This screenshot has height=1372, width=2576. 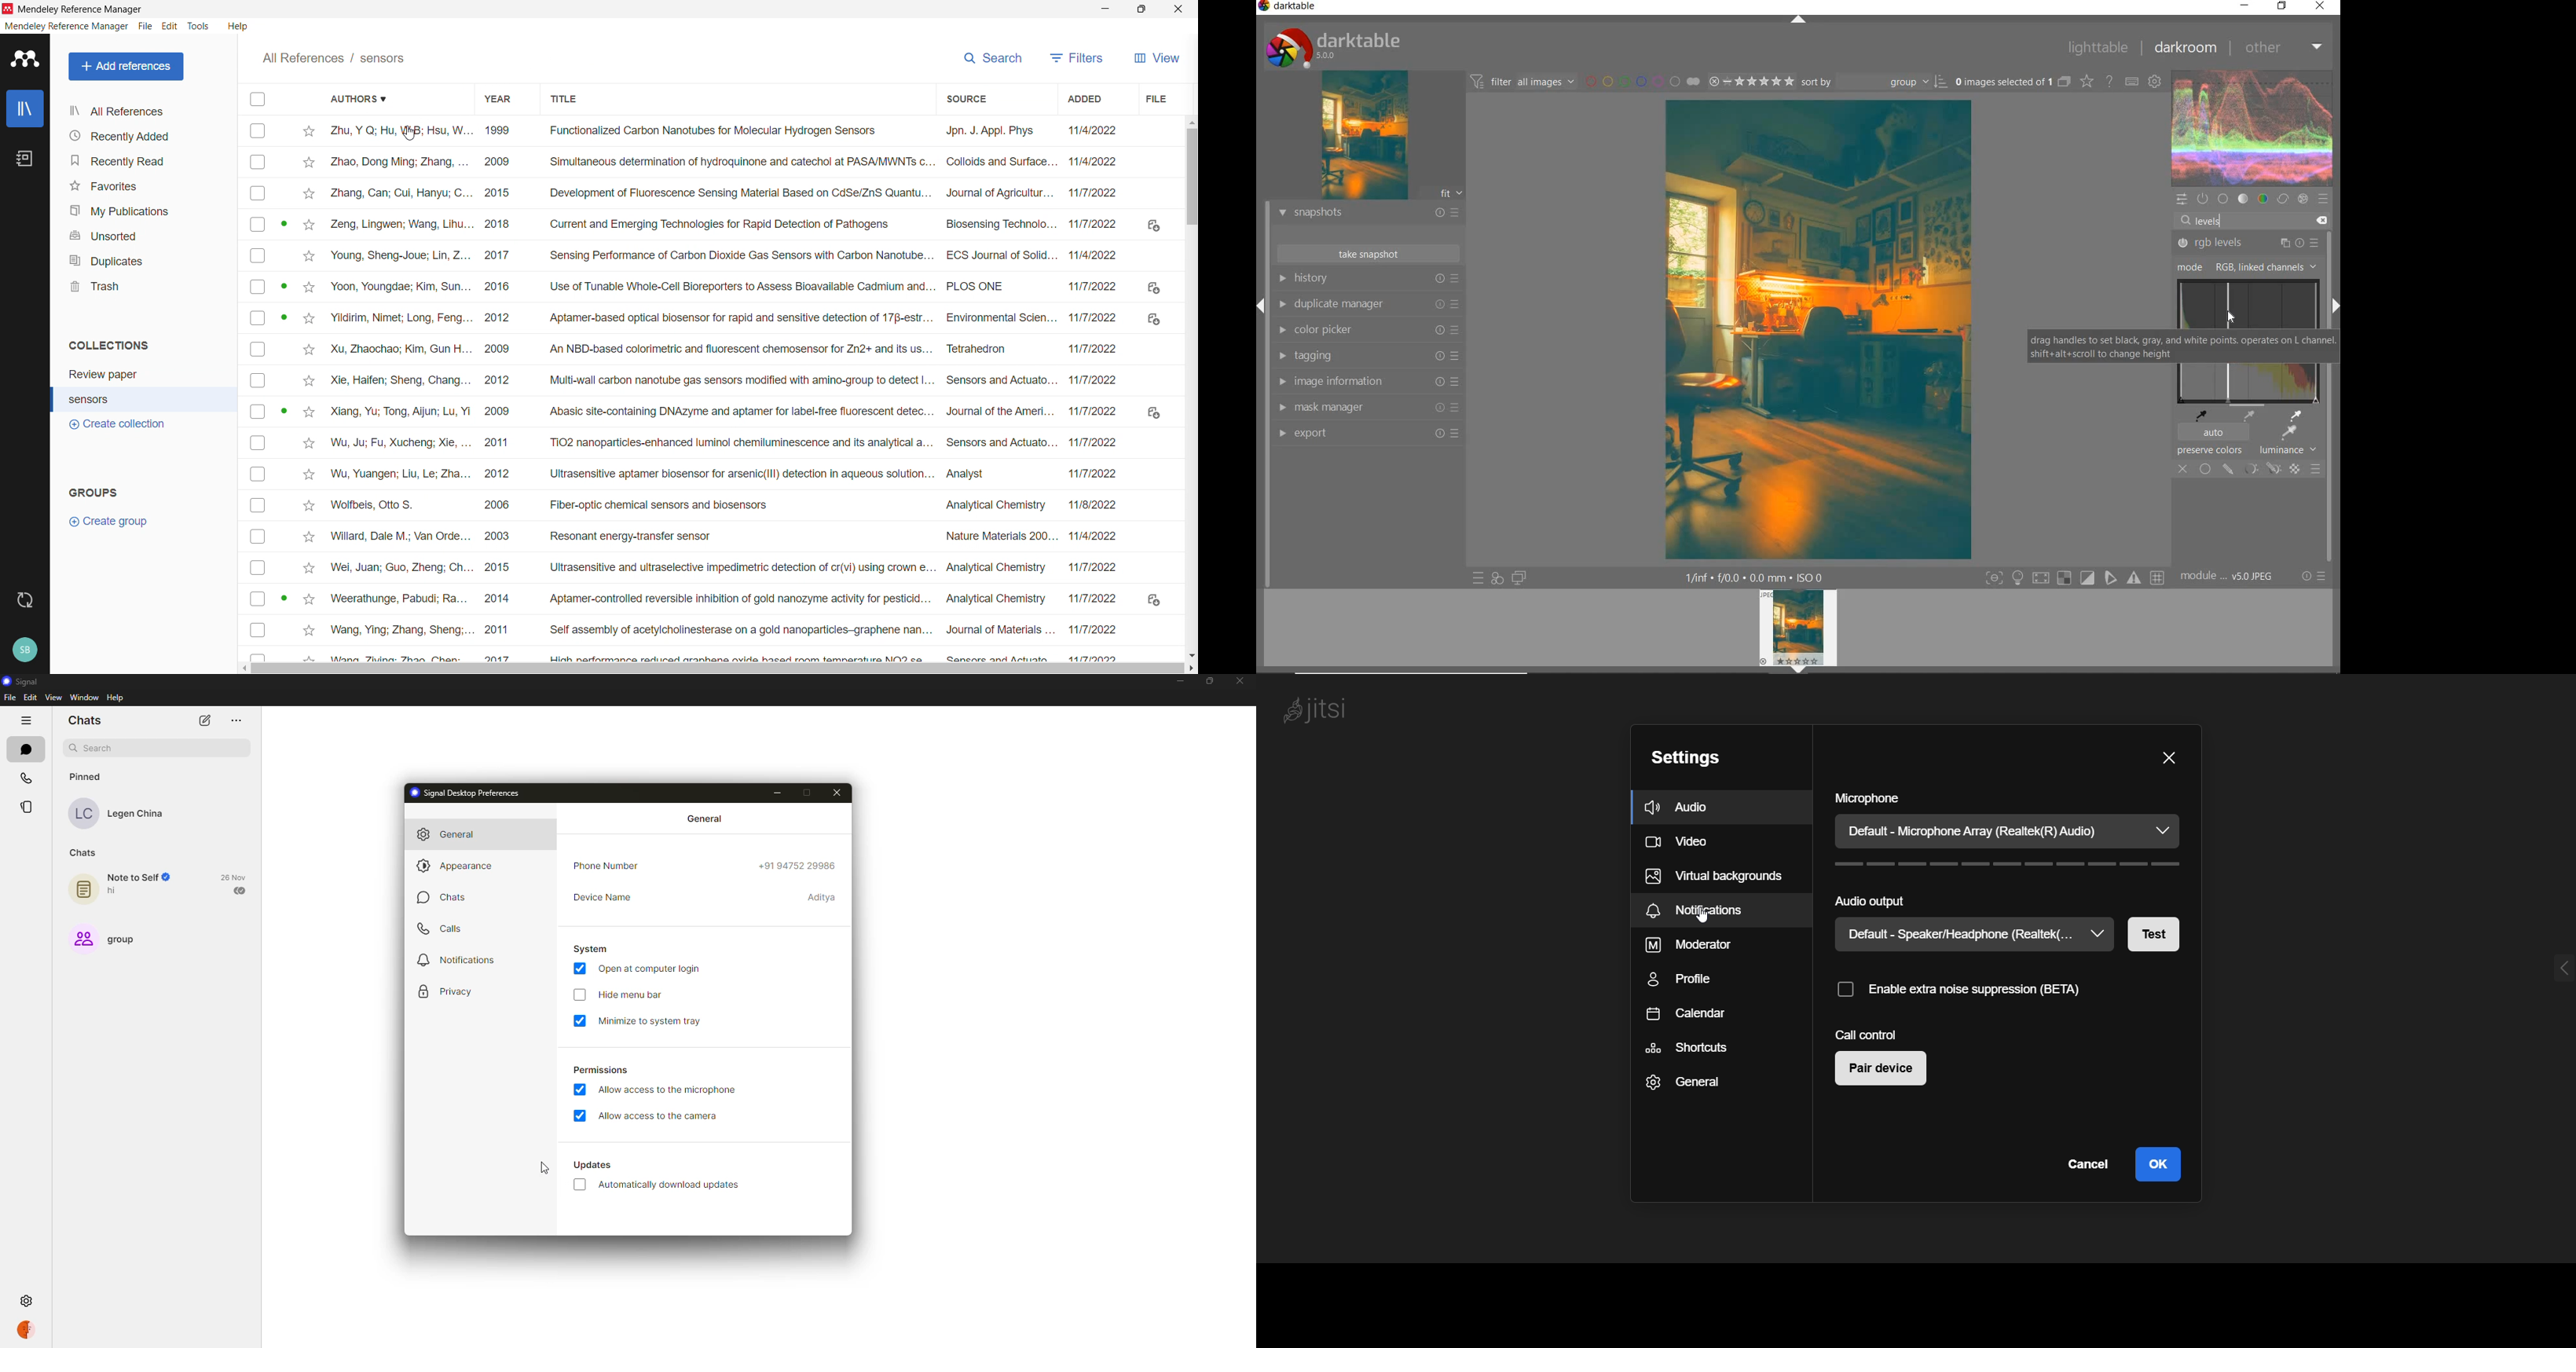 What do you see at coordinates (2210, 451) in the screenshot?
I see `preserve colors` at bounding box center [2210, 451].